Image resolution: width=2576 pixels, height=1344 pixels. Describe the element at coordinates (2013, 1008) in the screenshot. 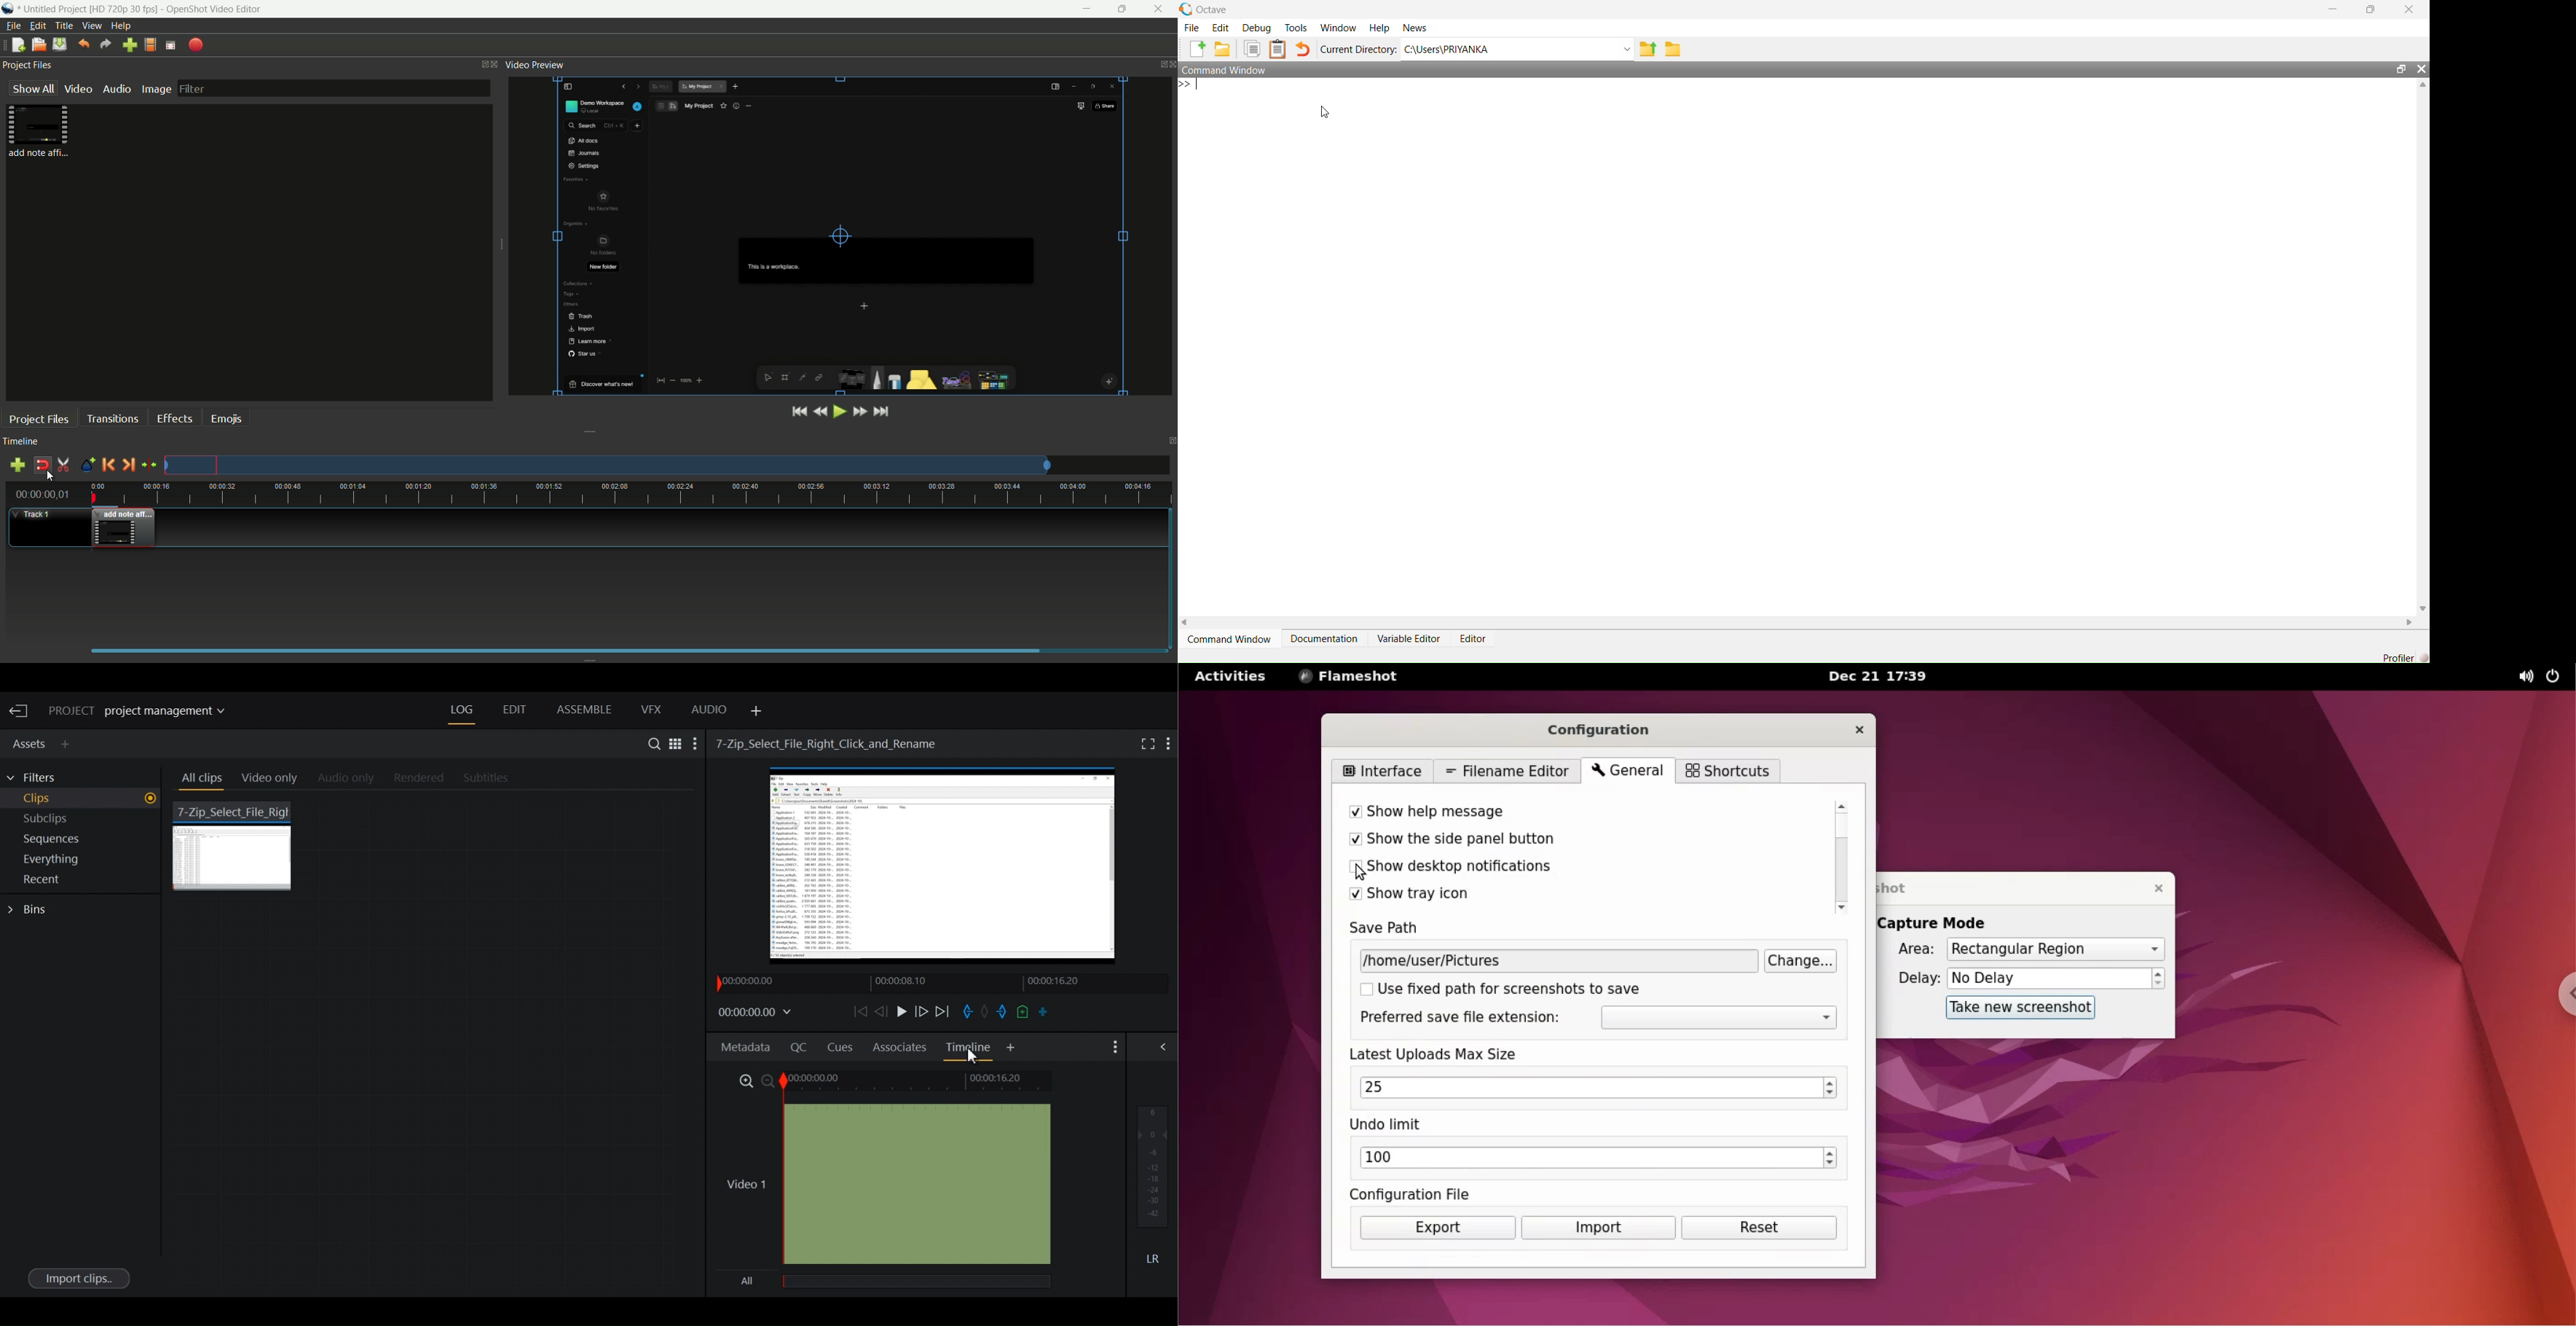

I see `take new screenshot` at that location.